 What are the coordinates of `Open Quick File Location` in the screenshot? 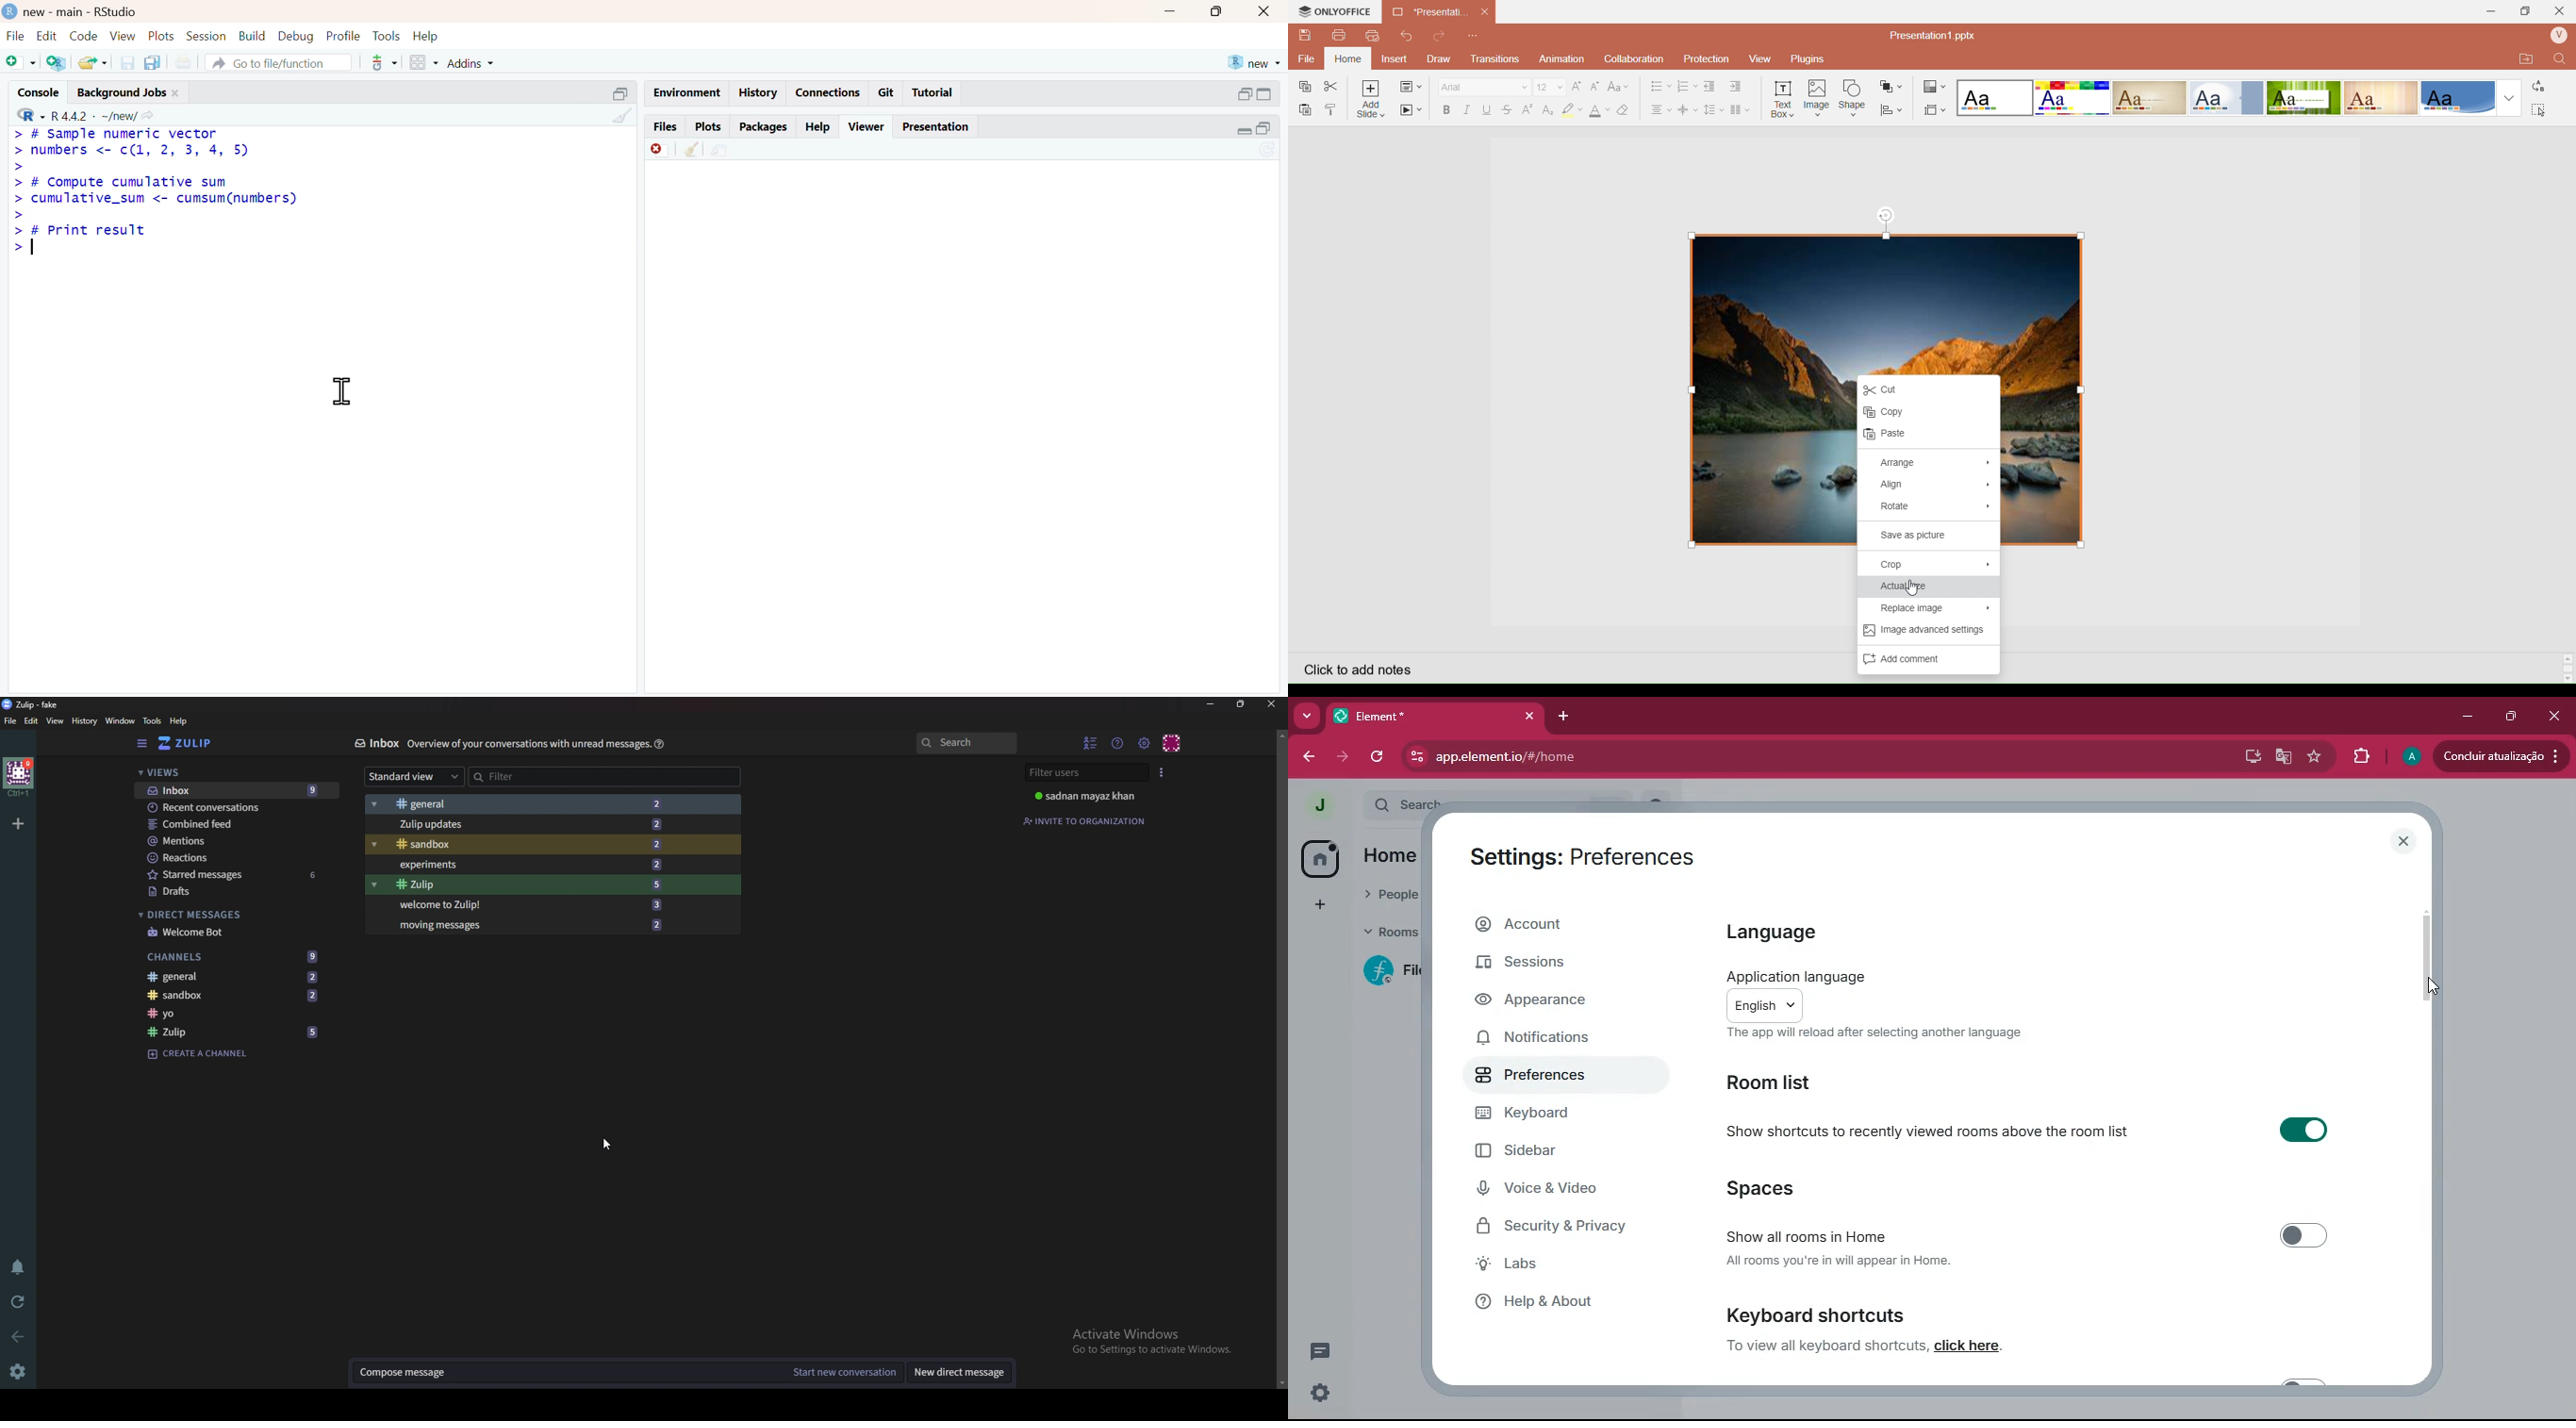 It's located at (2526, 59).